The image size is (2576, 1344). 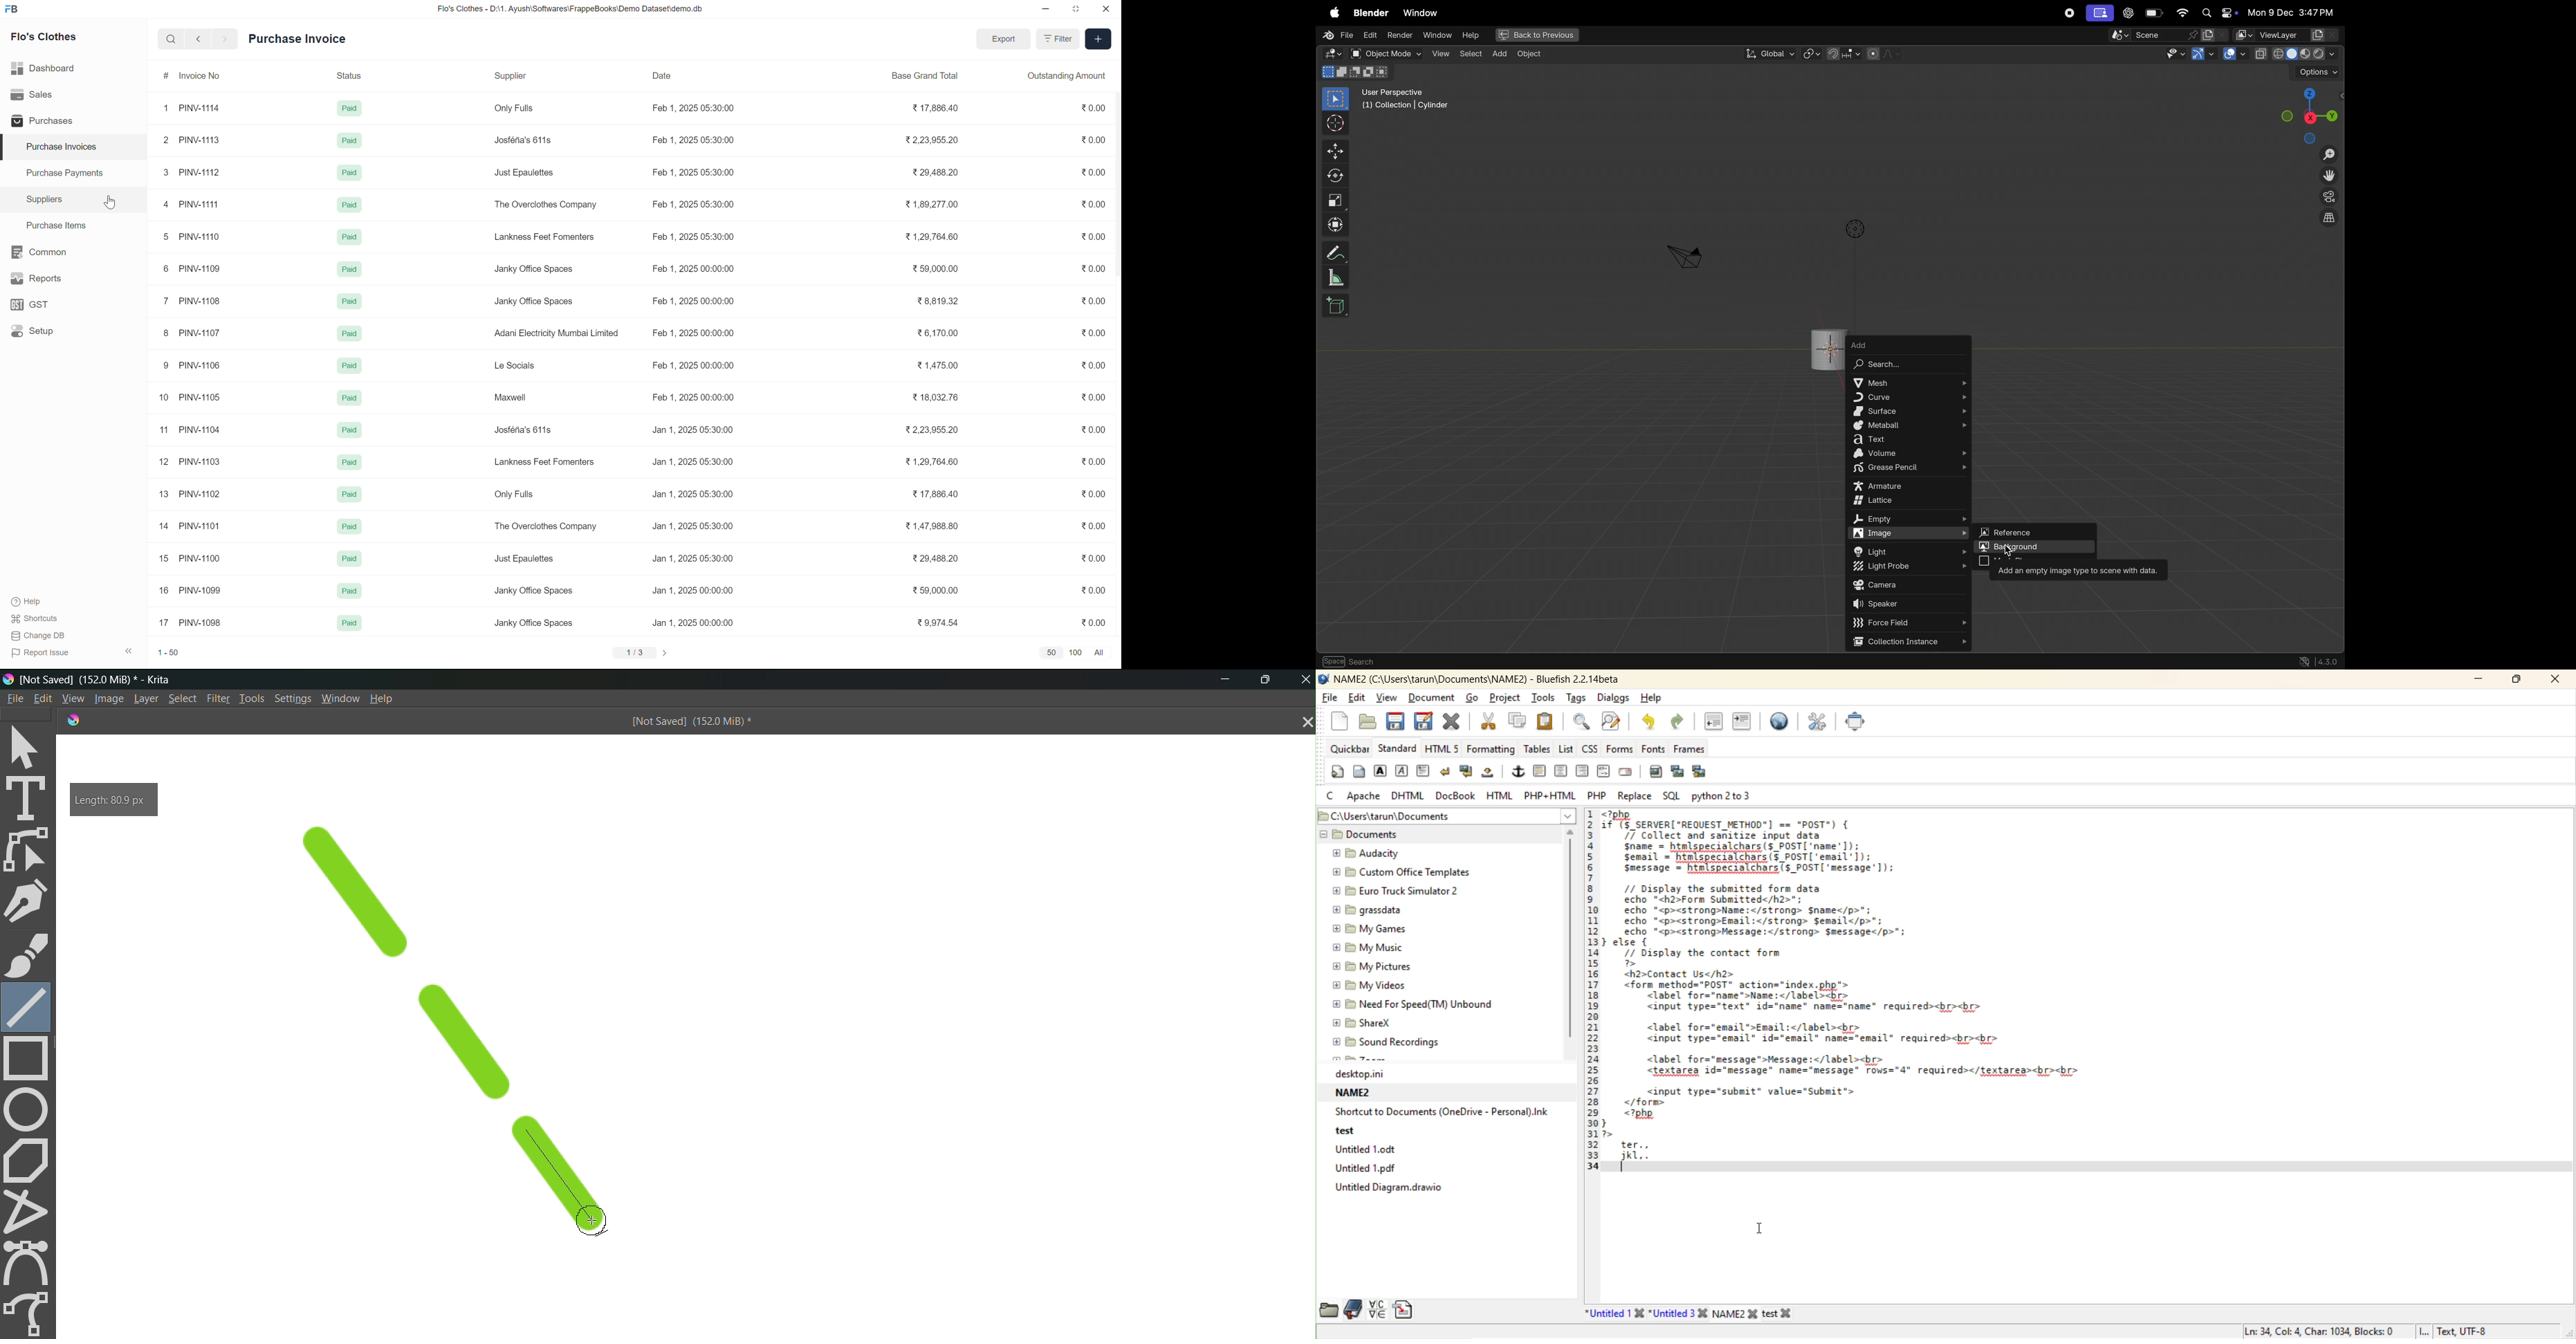 I want to click on save as, so click(x=1425, y=722).